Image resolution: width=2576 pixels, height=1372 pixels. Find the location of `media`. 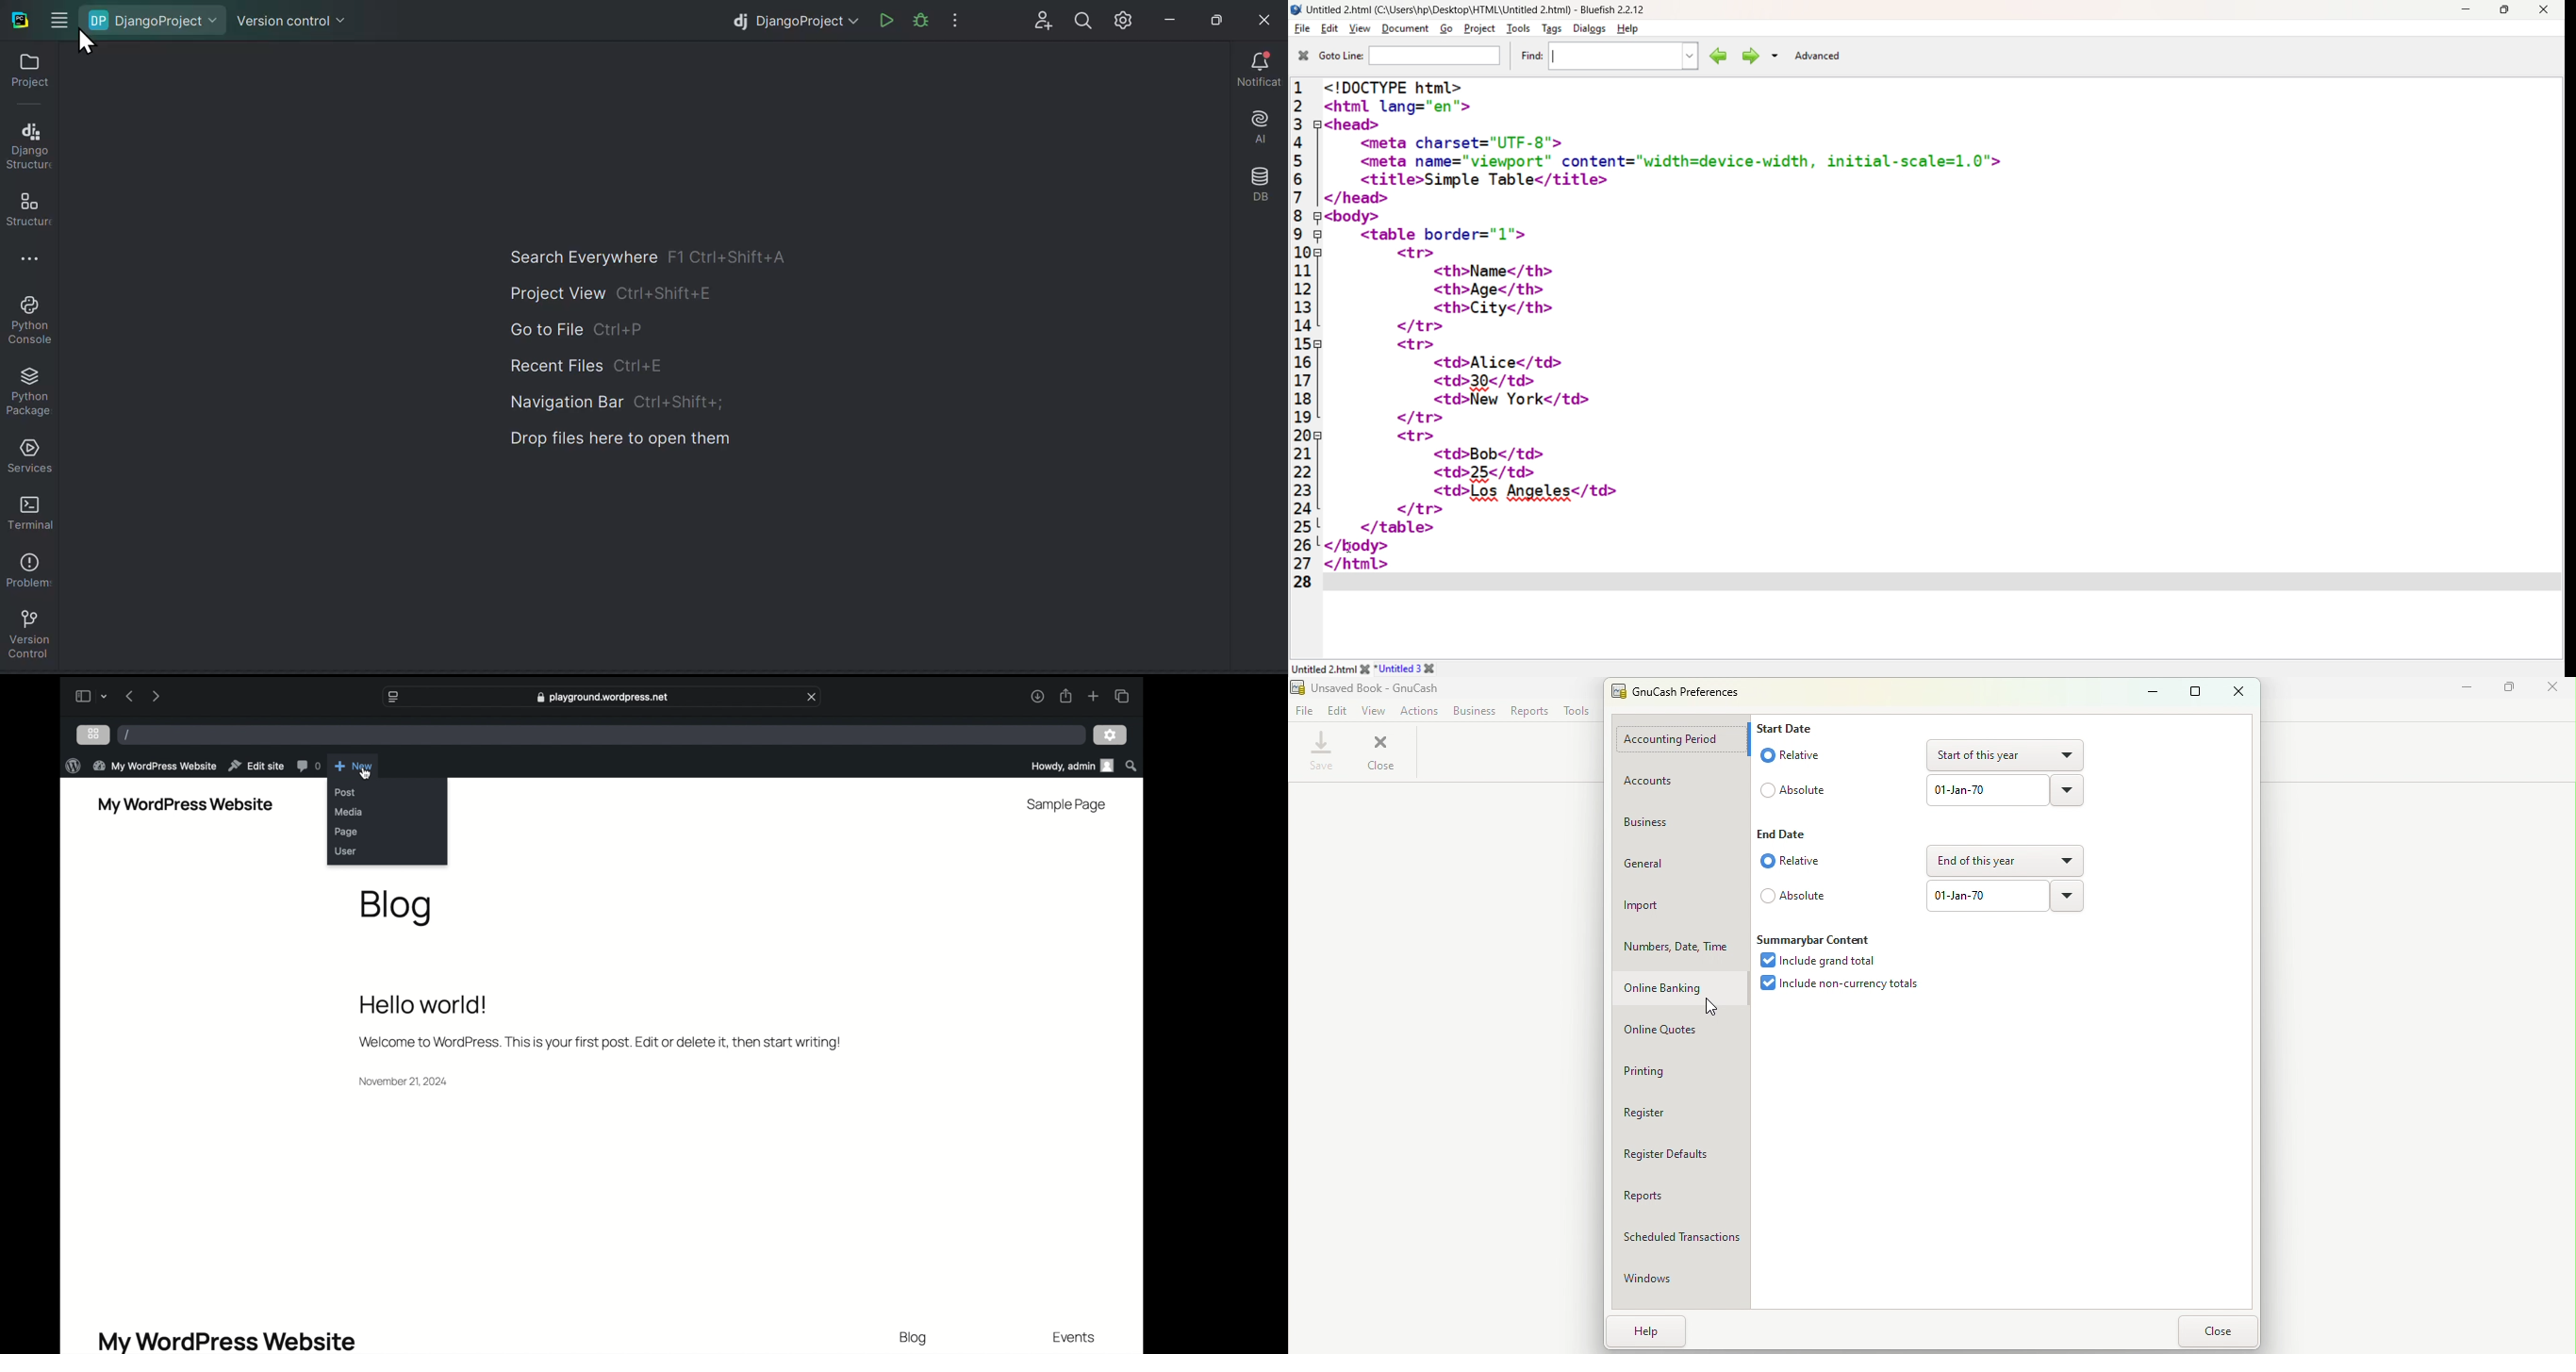

media is located at coordinates (349, 812).